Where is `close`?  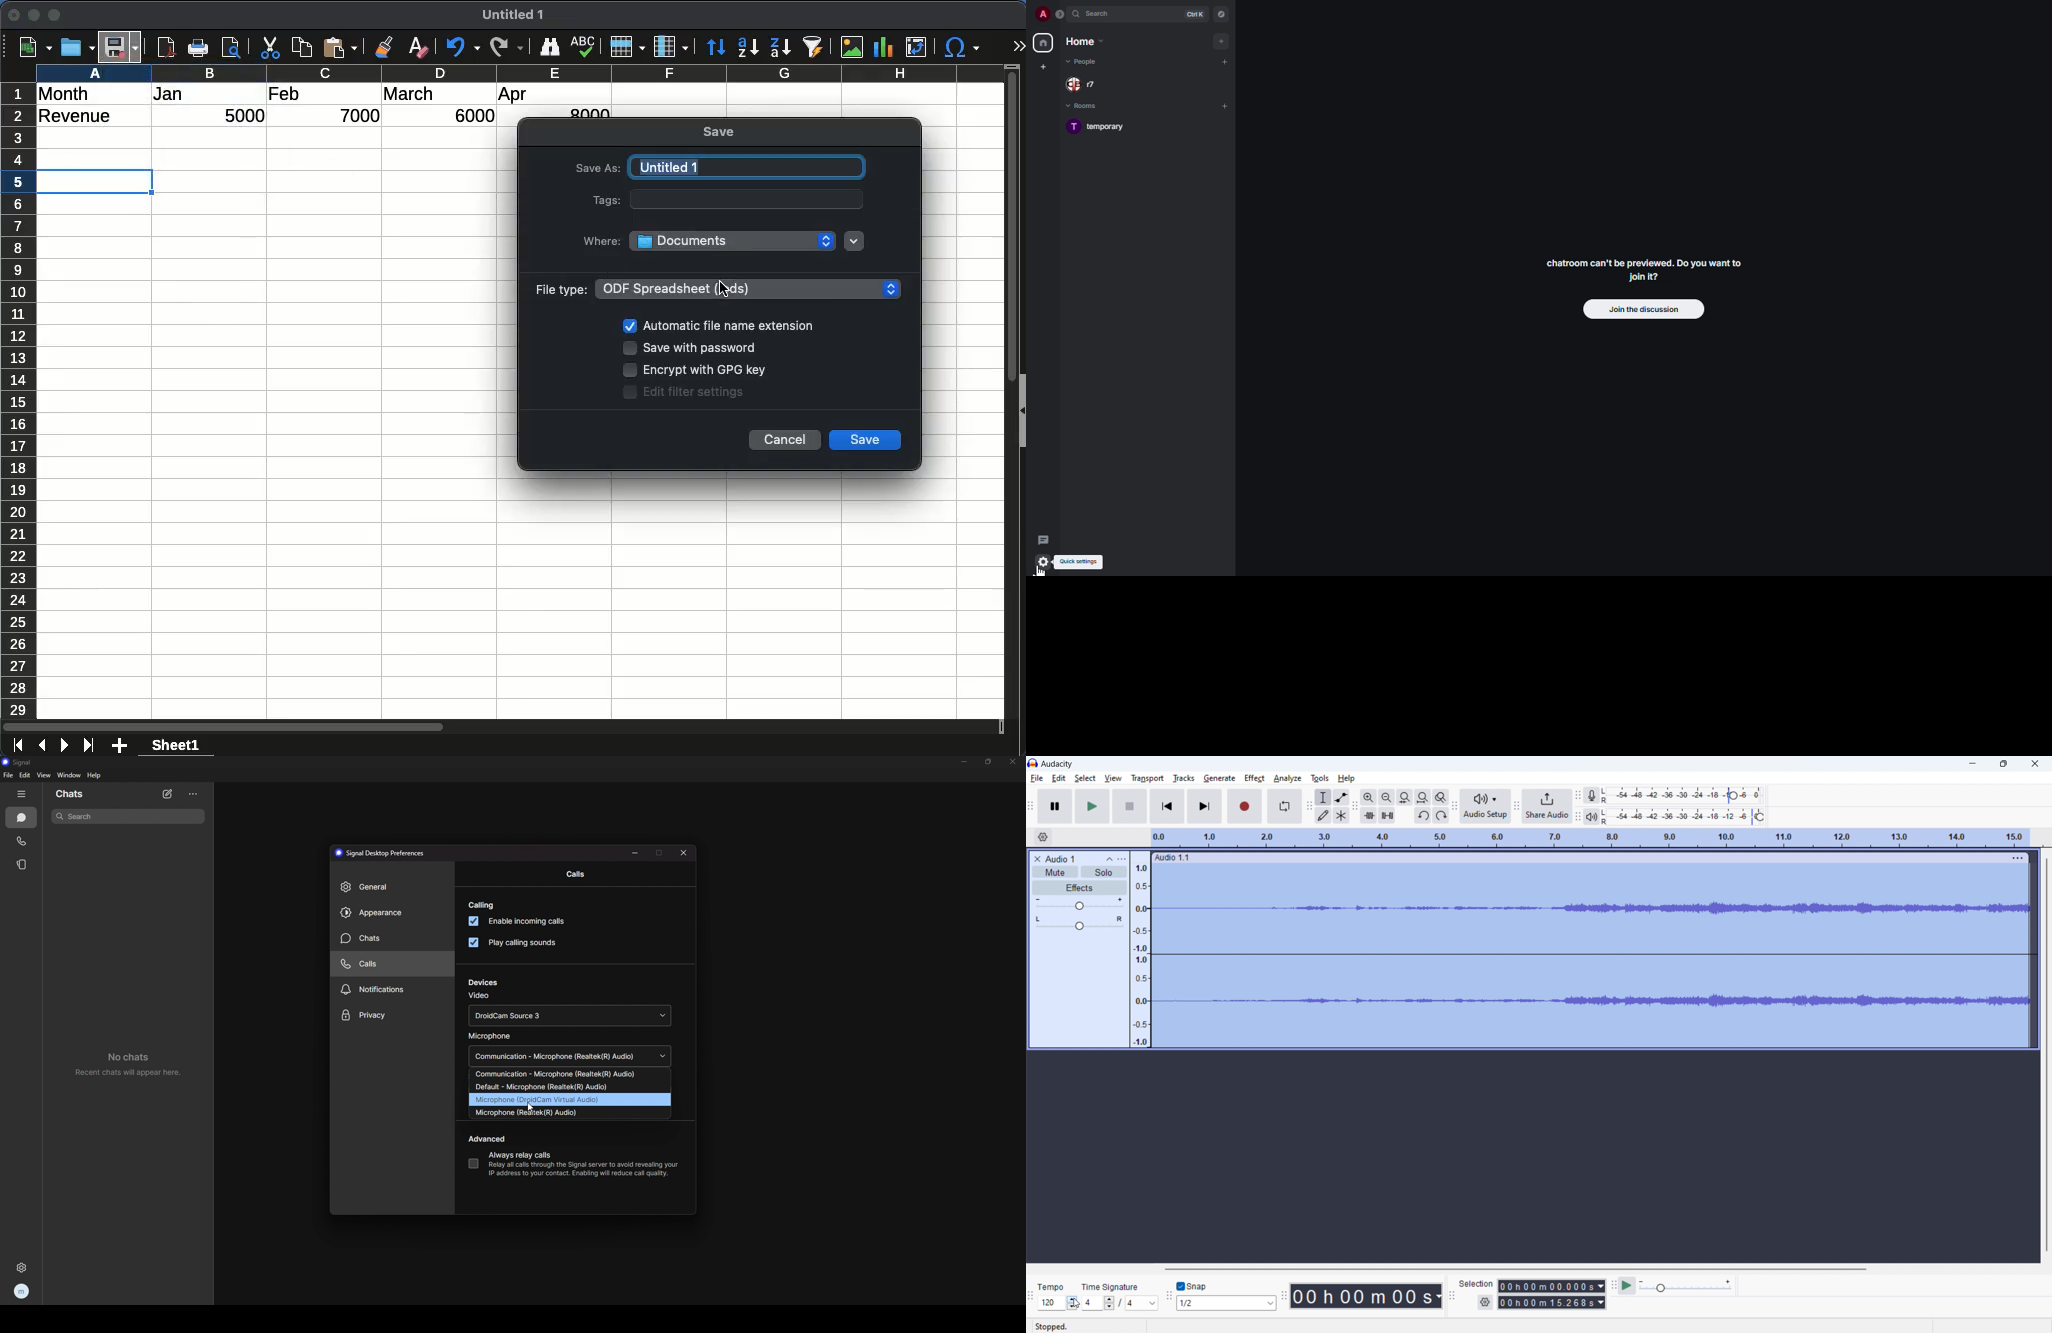 close is located at coordinates (2034, 764).